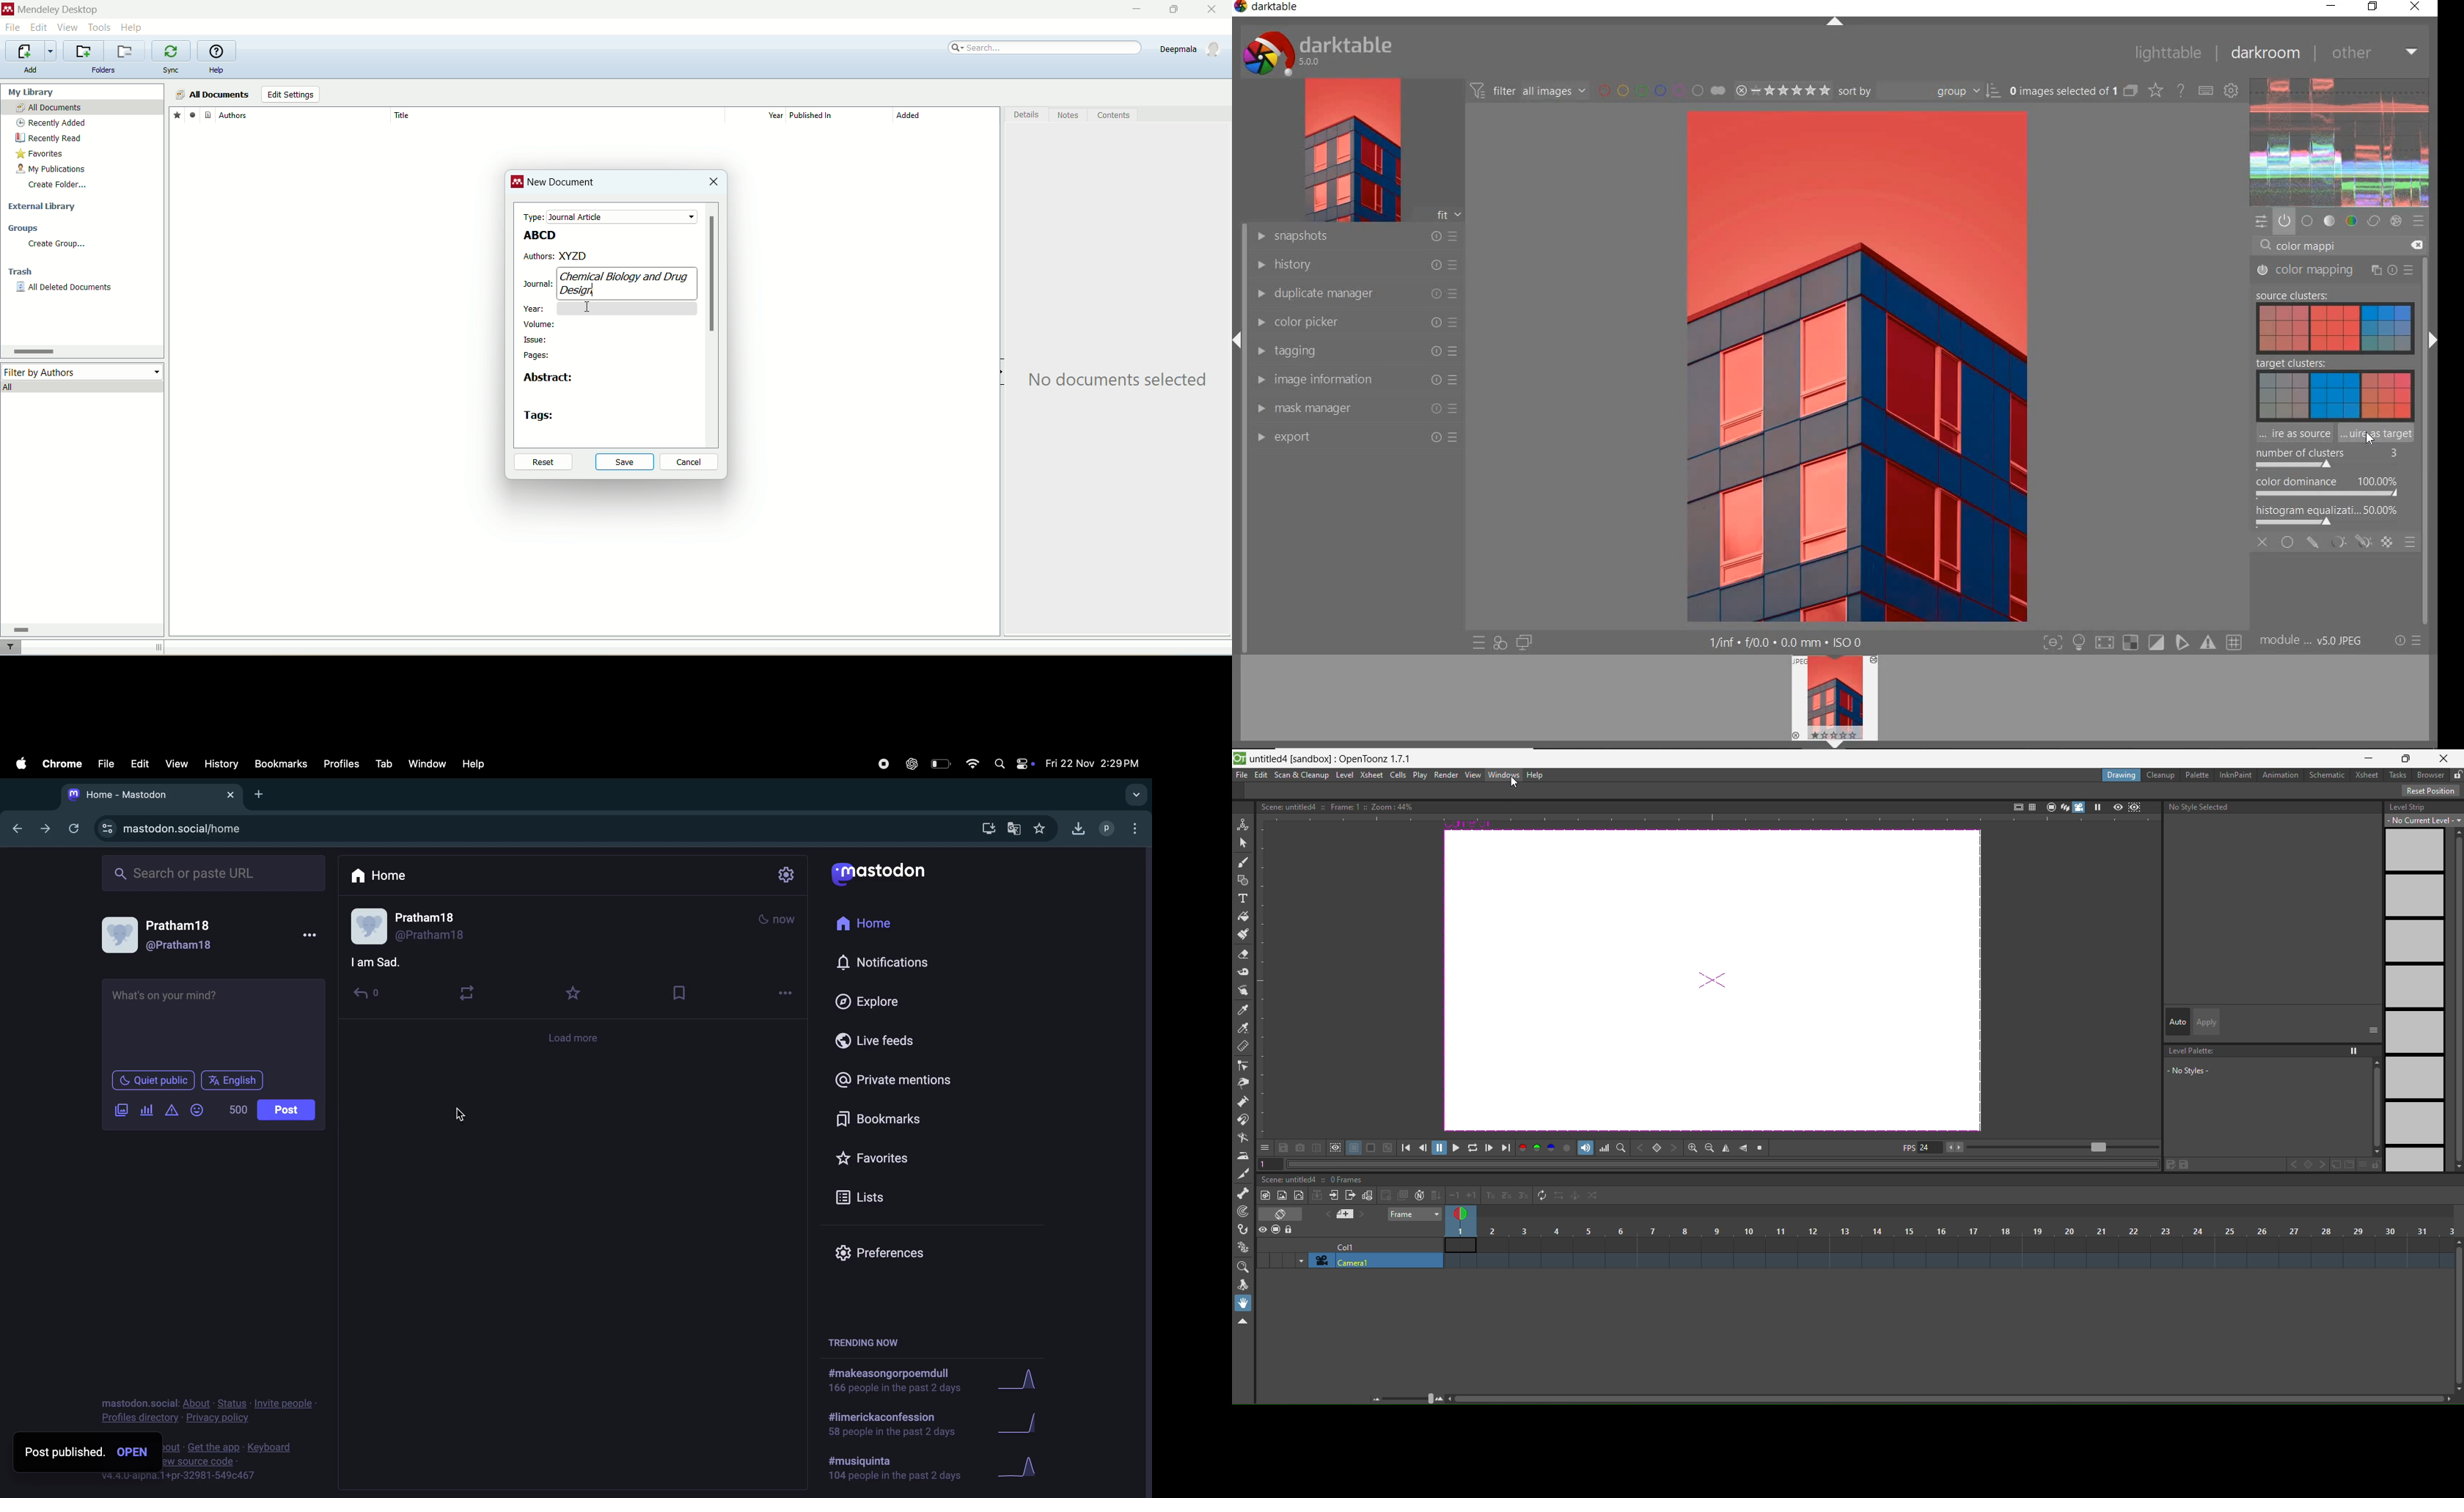 This screenshot has width=2464, height=1512. Describe the element at coordinates (914, 1157) in the screenshot. I see `favorites` at that location.